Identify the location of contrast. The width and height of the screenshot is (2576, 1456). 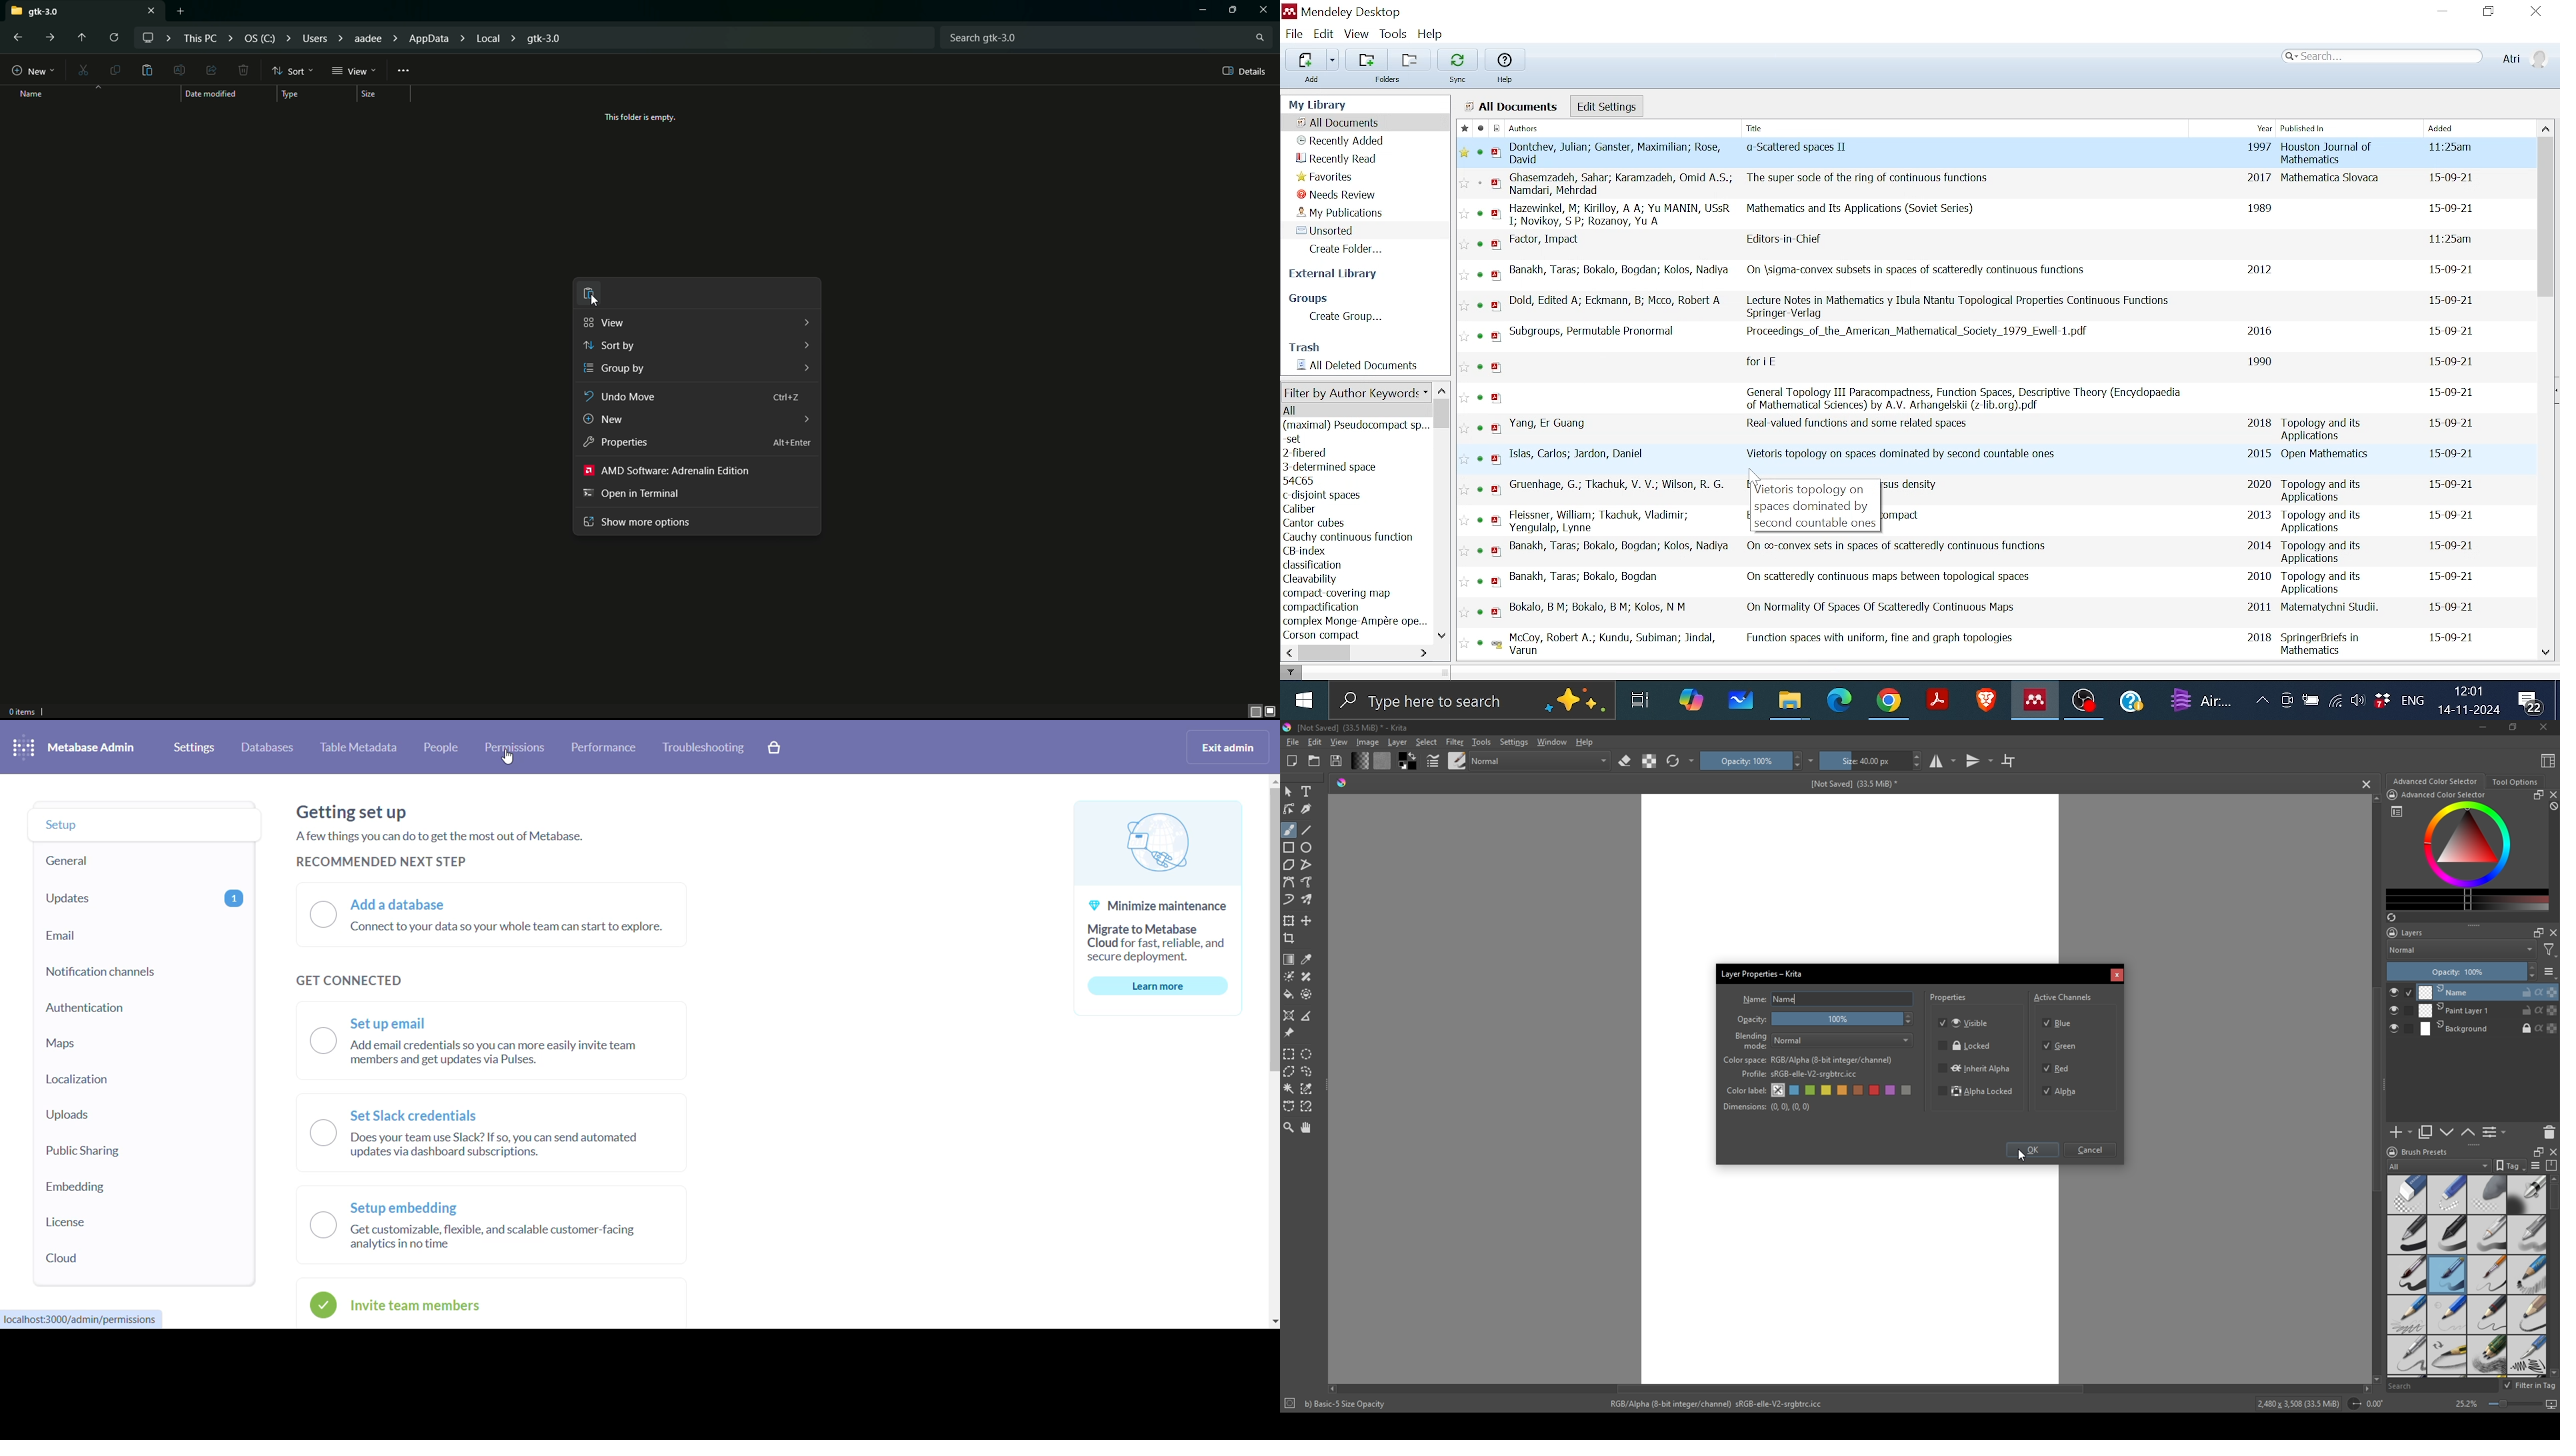
(1649, 761).